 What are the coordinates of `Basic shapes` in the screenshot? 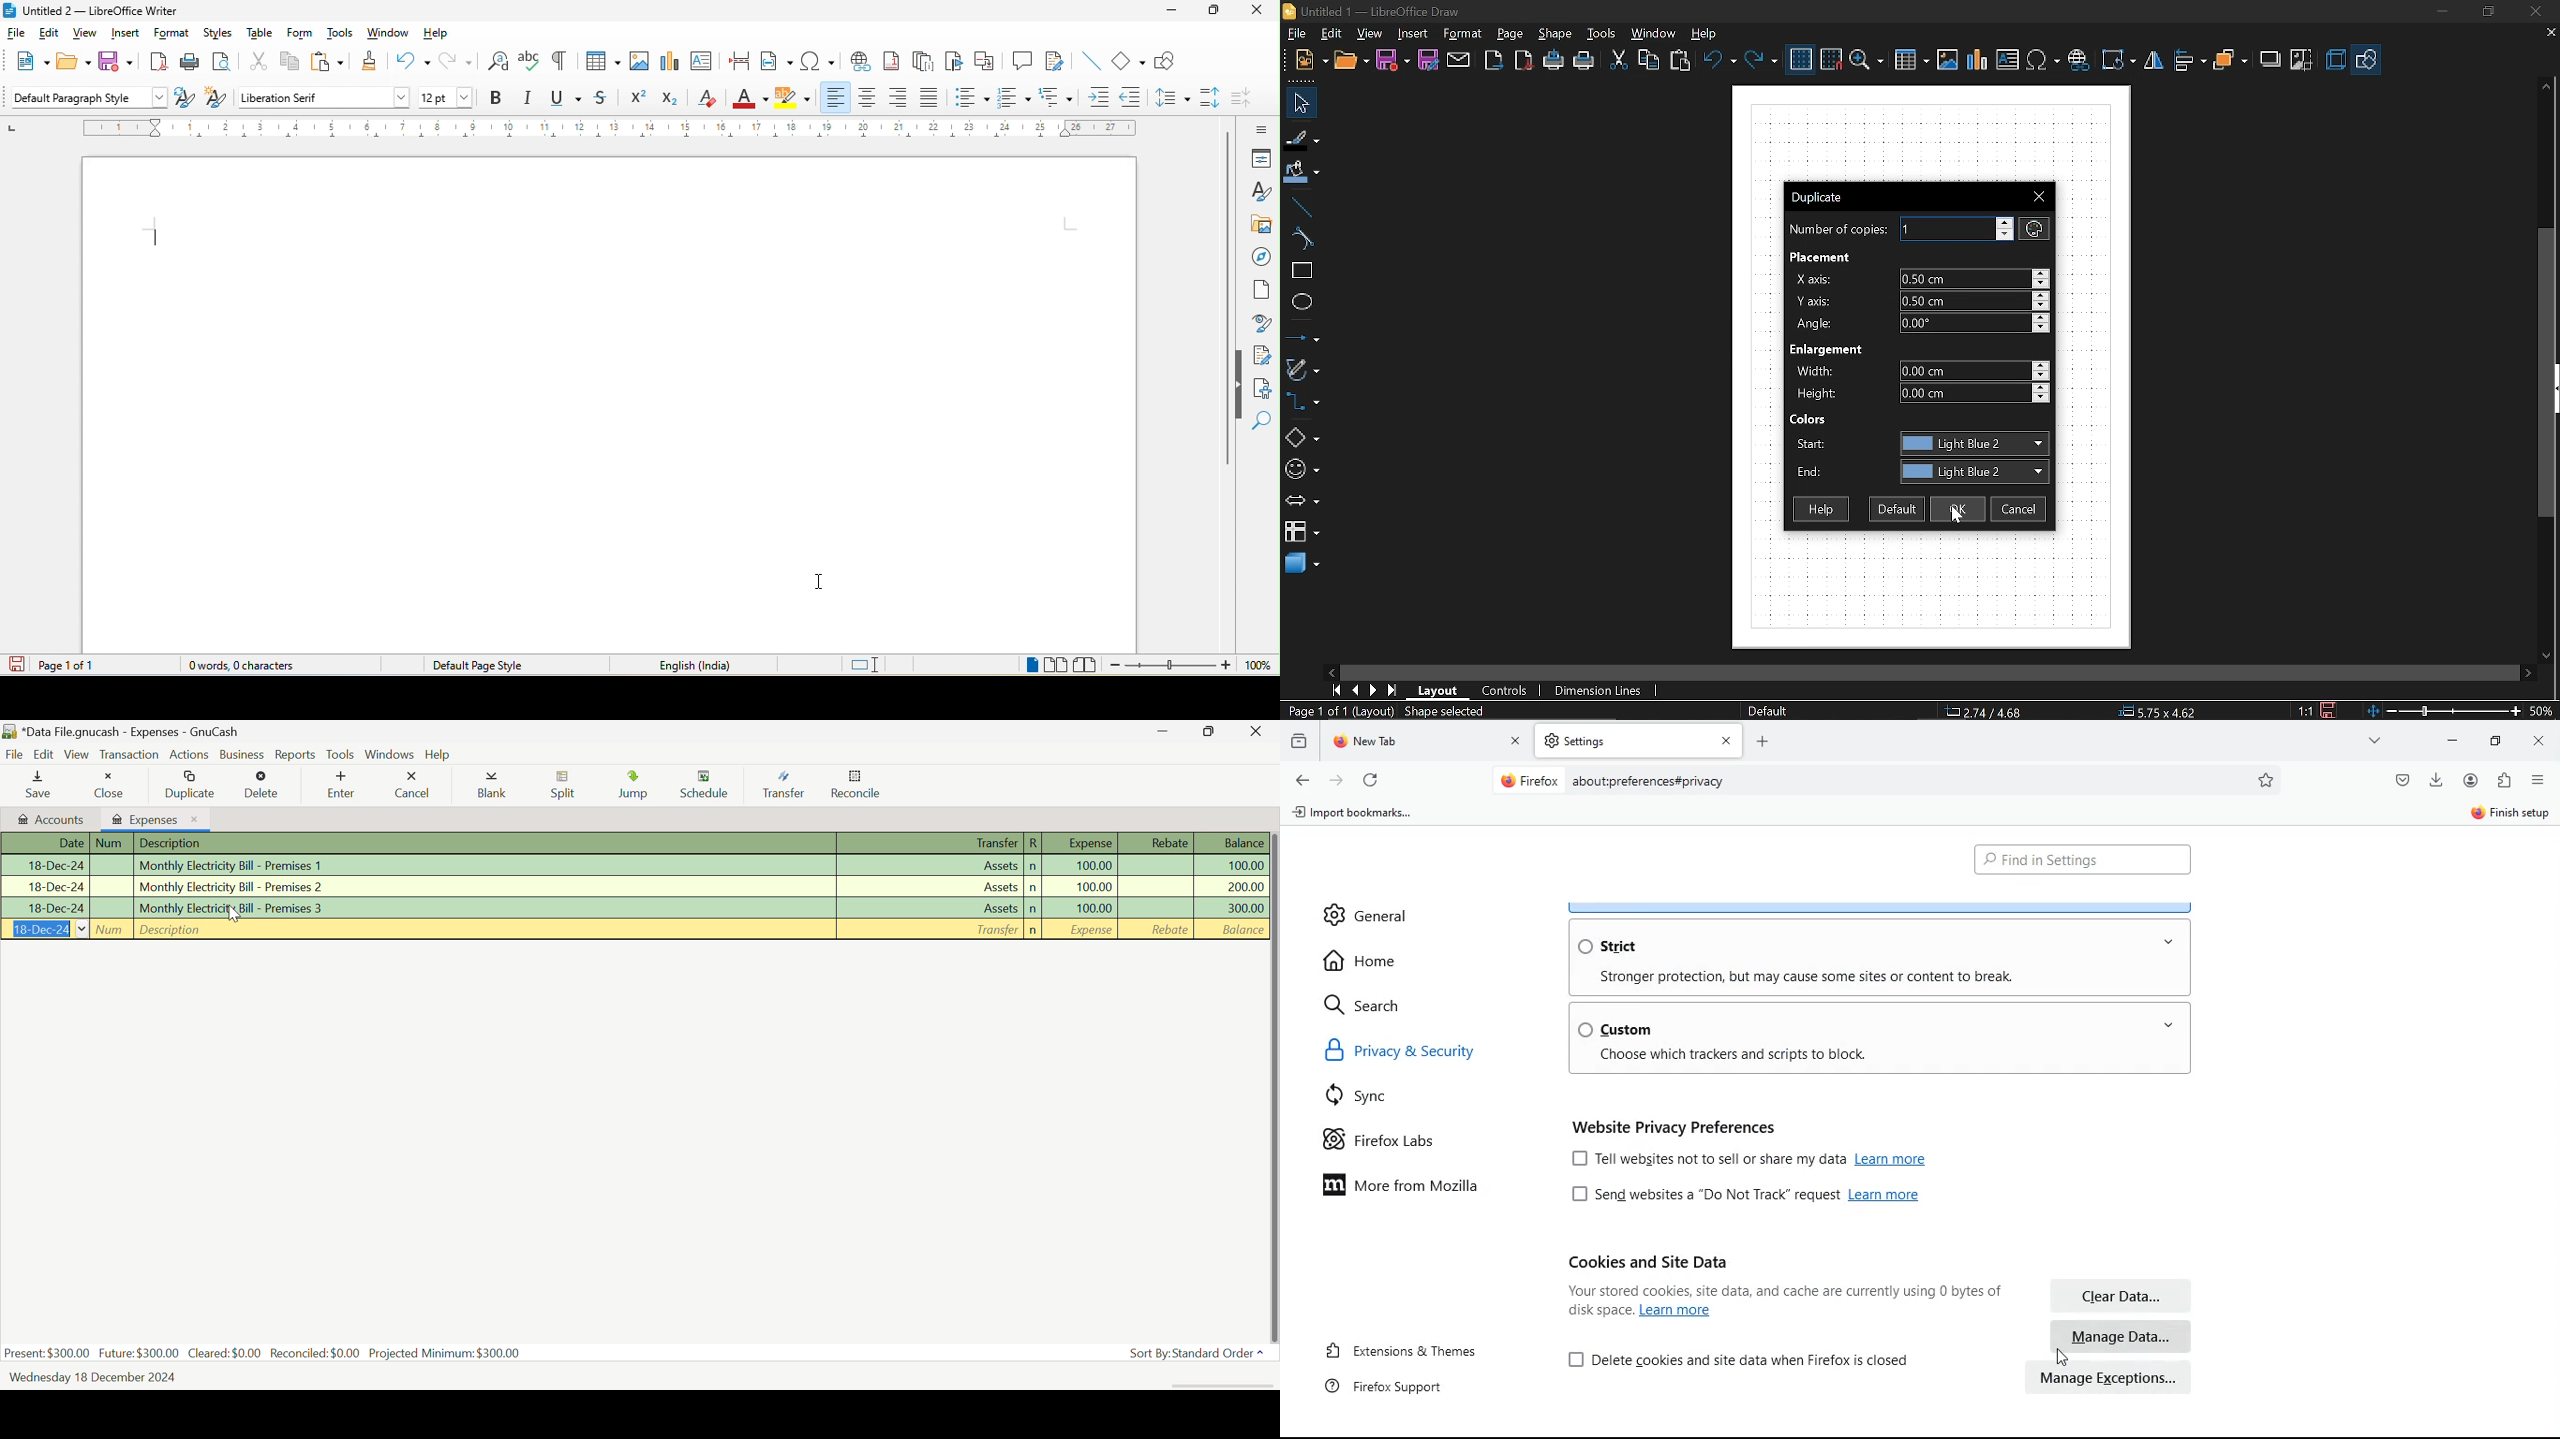 It's located at (1302, 434).